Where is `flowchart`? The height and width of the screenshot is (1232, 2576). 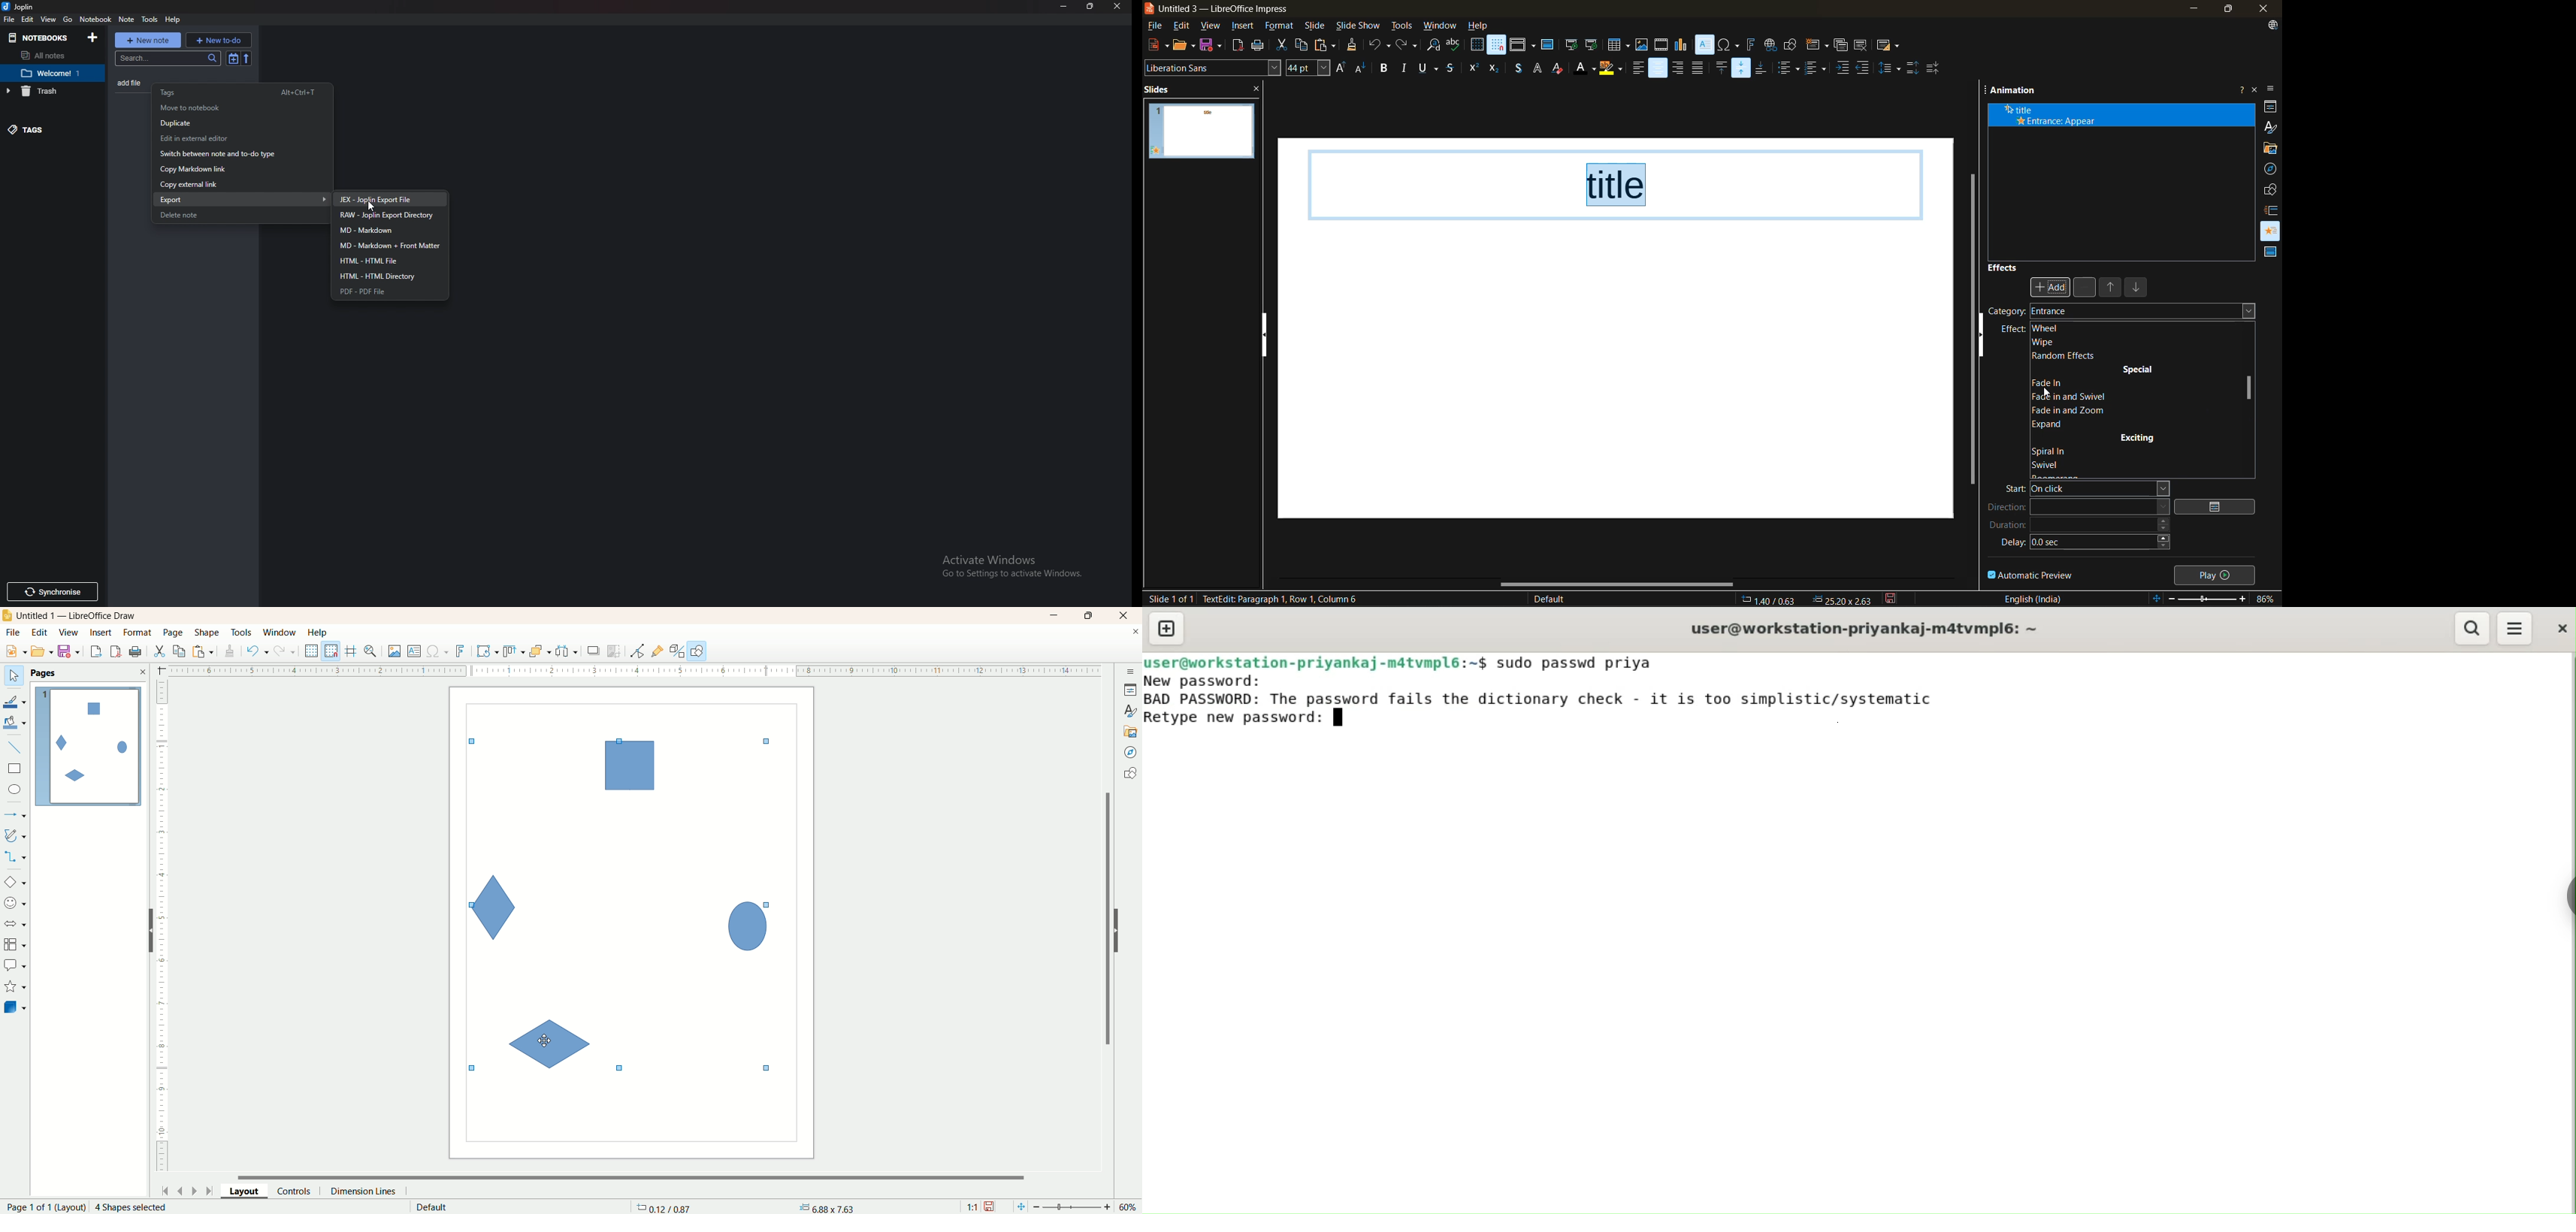
flowchart is located at coordinates (15, 945).